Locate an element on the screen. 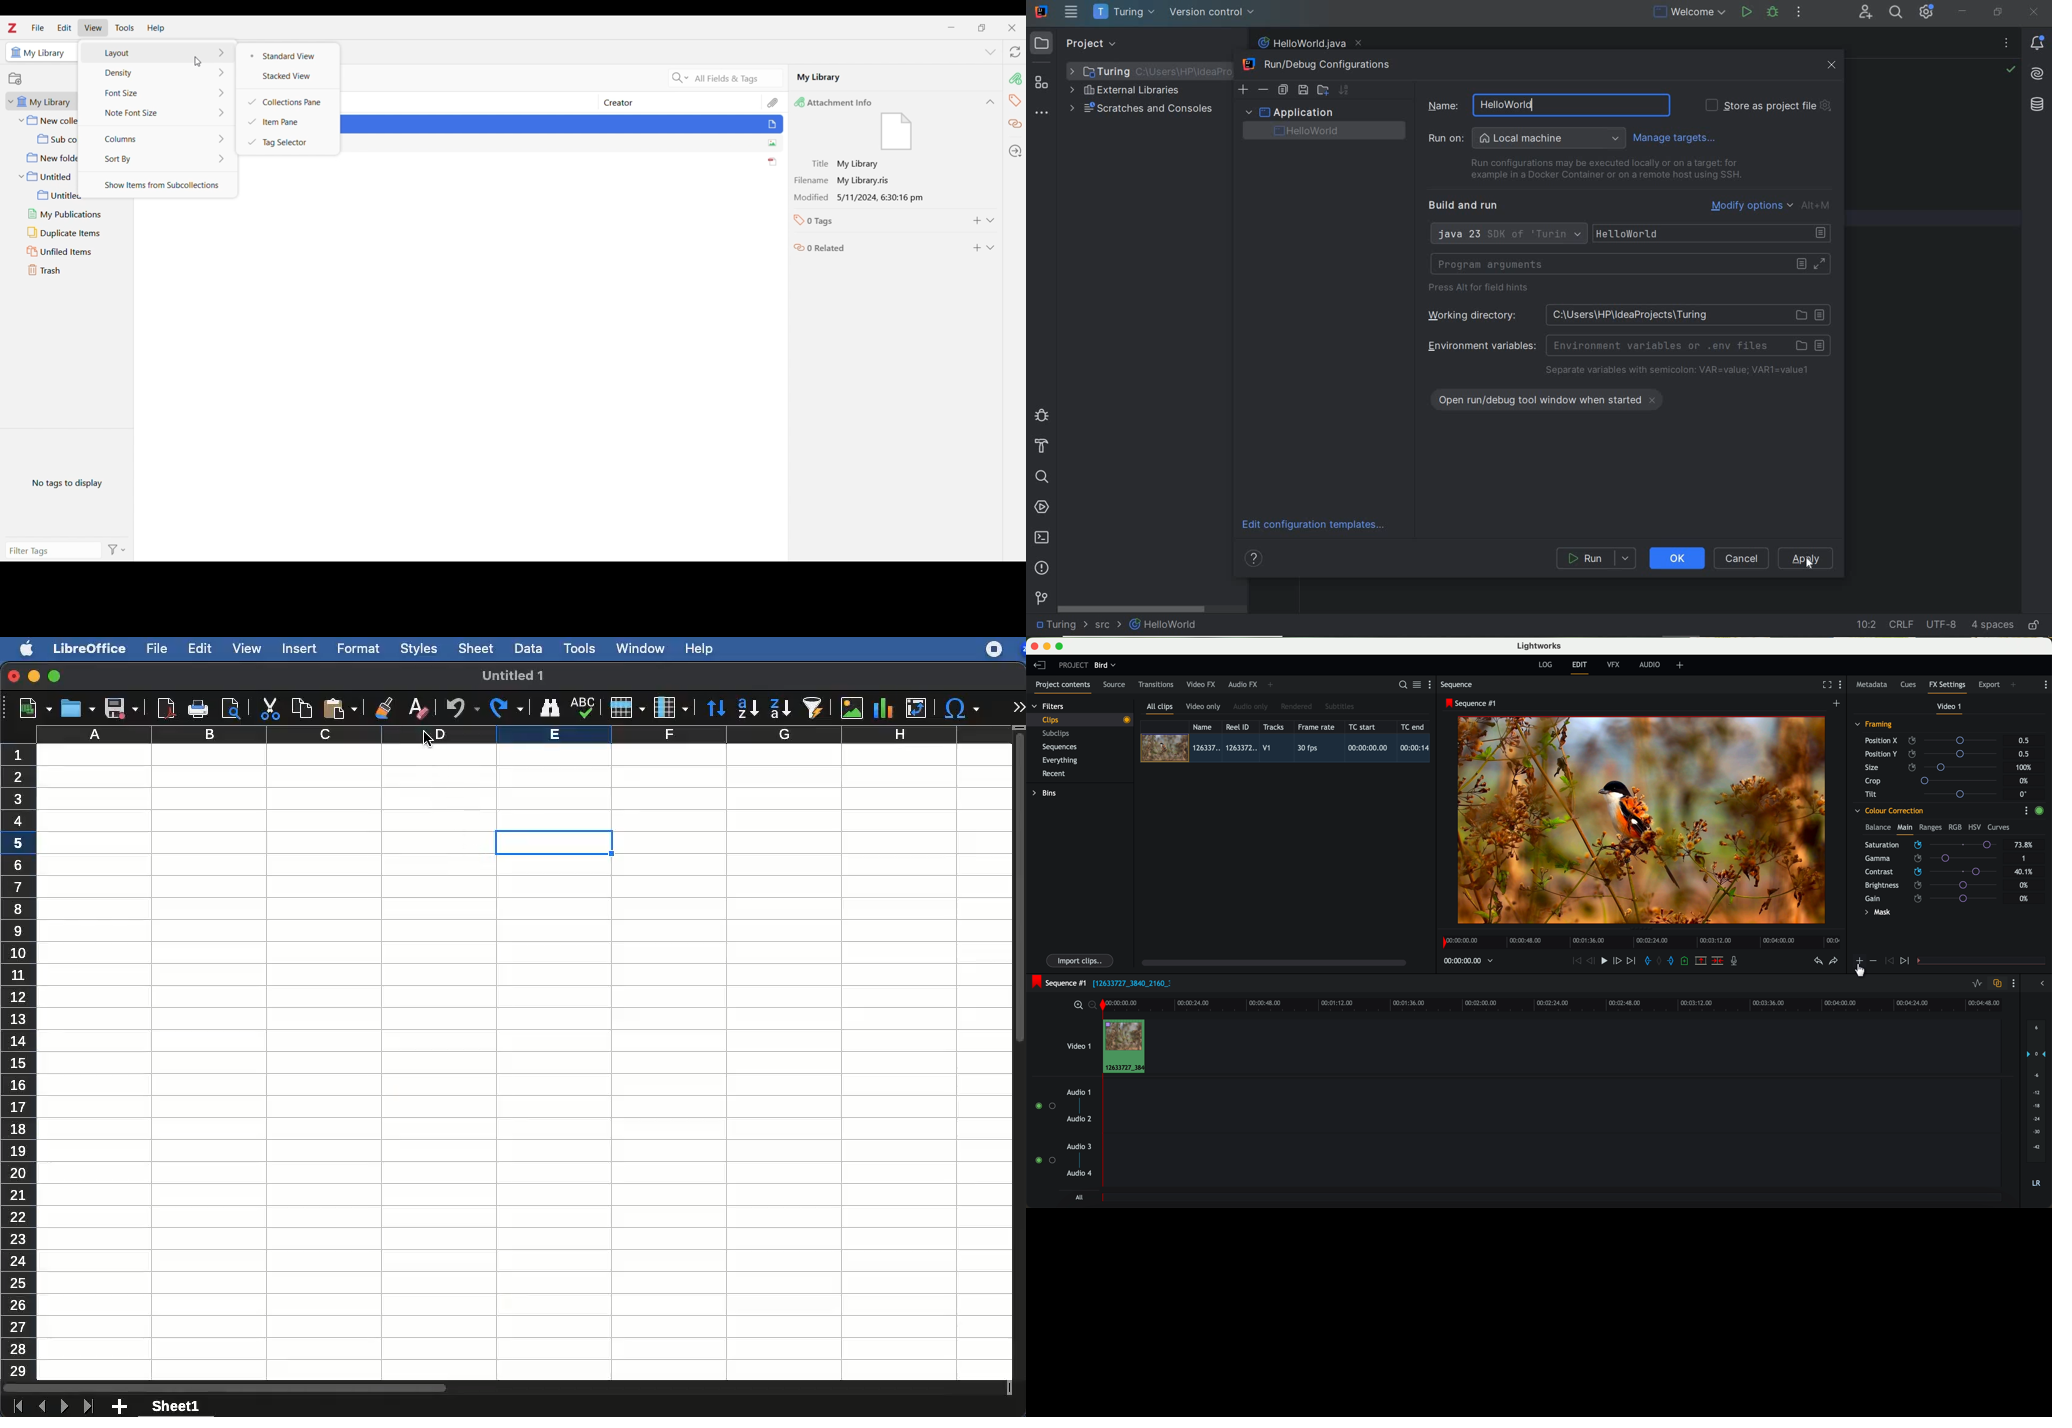  Selected folder is located at coordinates (39, 52).